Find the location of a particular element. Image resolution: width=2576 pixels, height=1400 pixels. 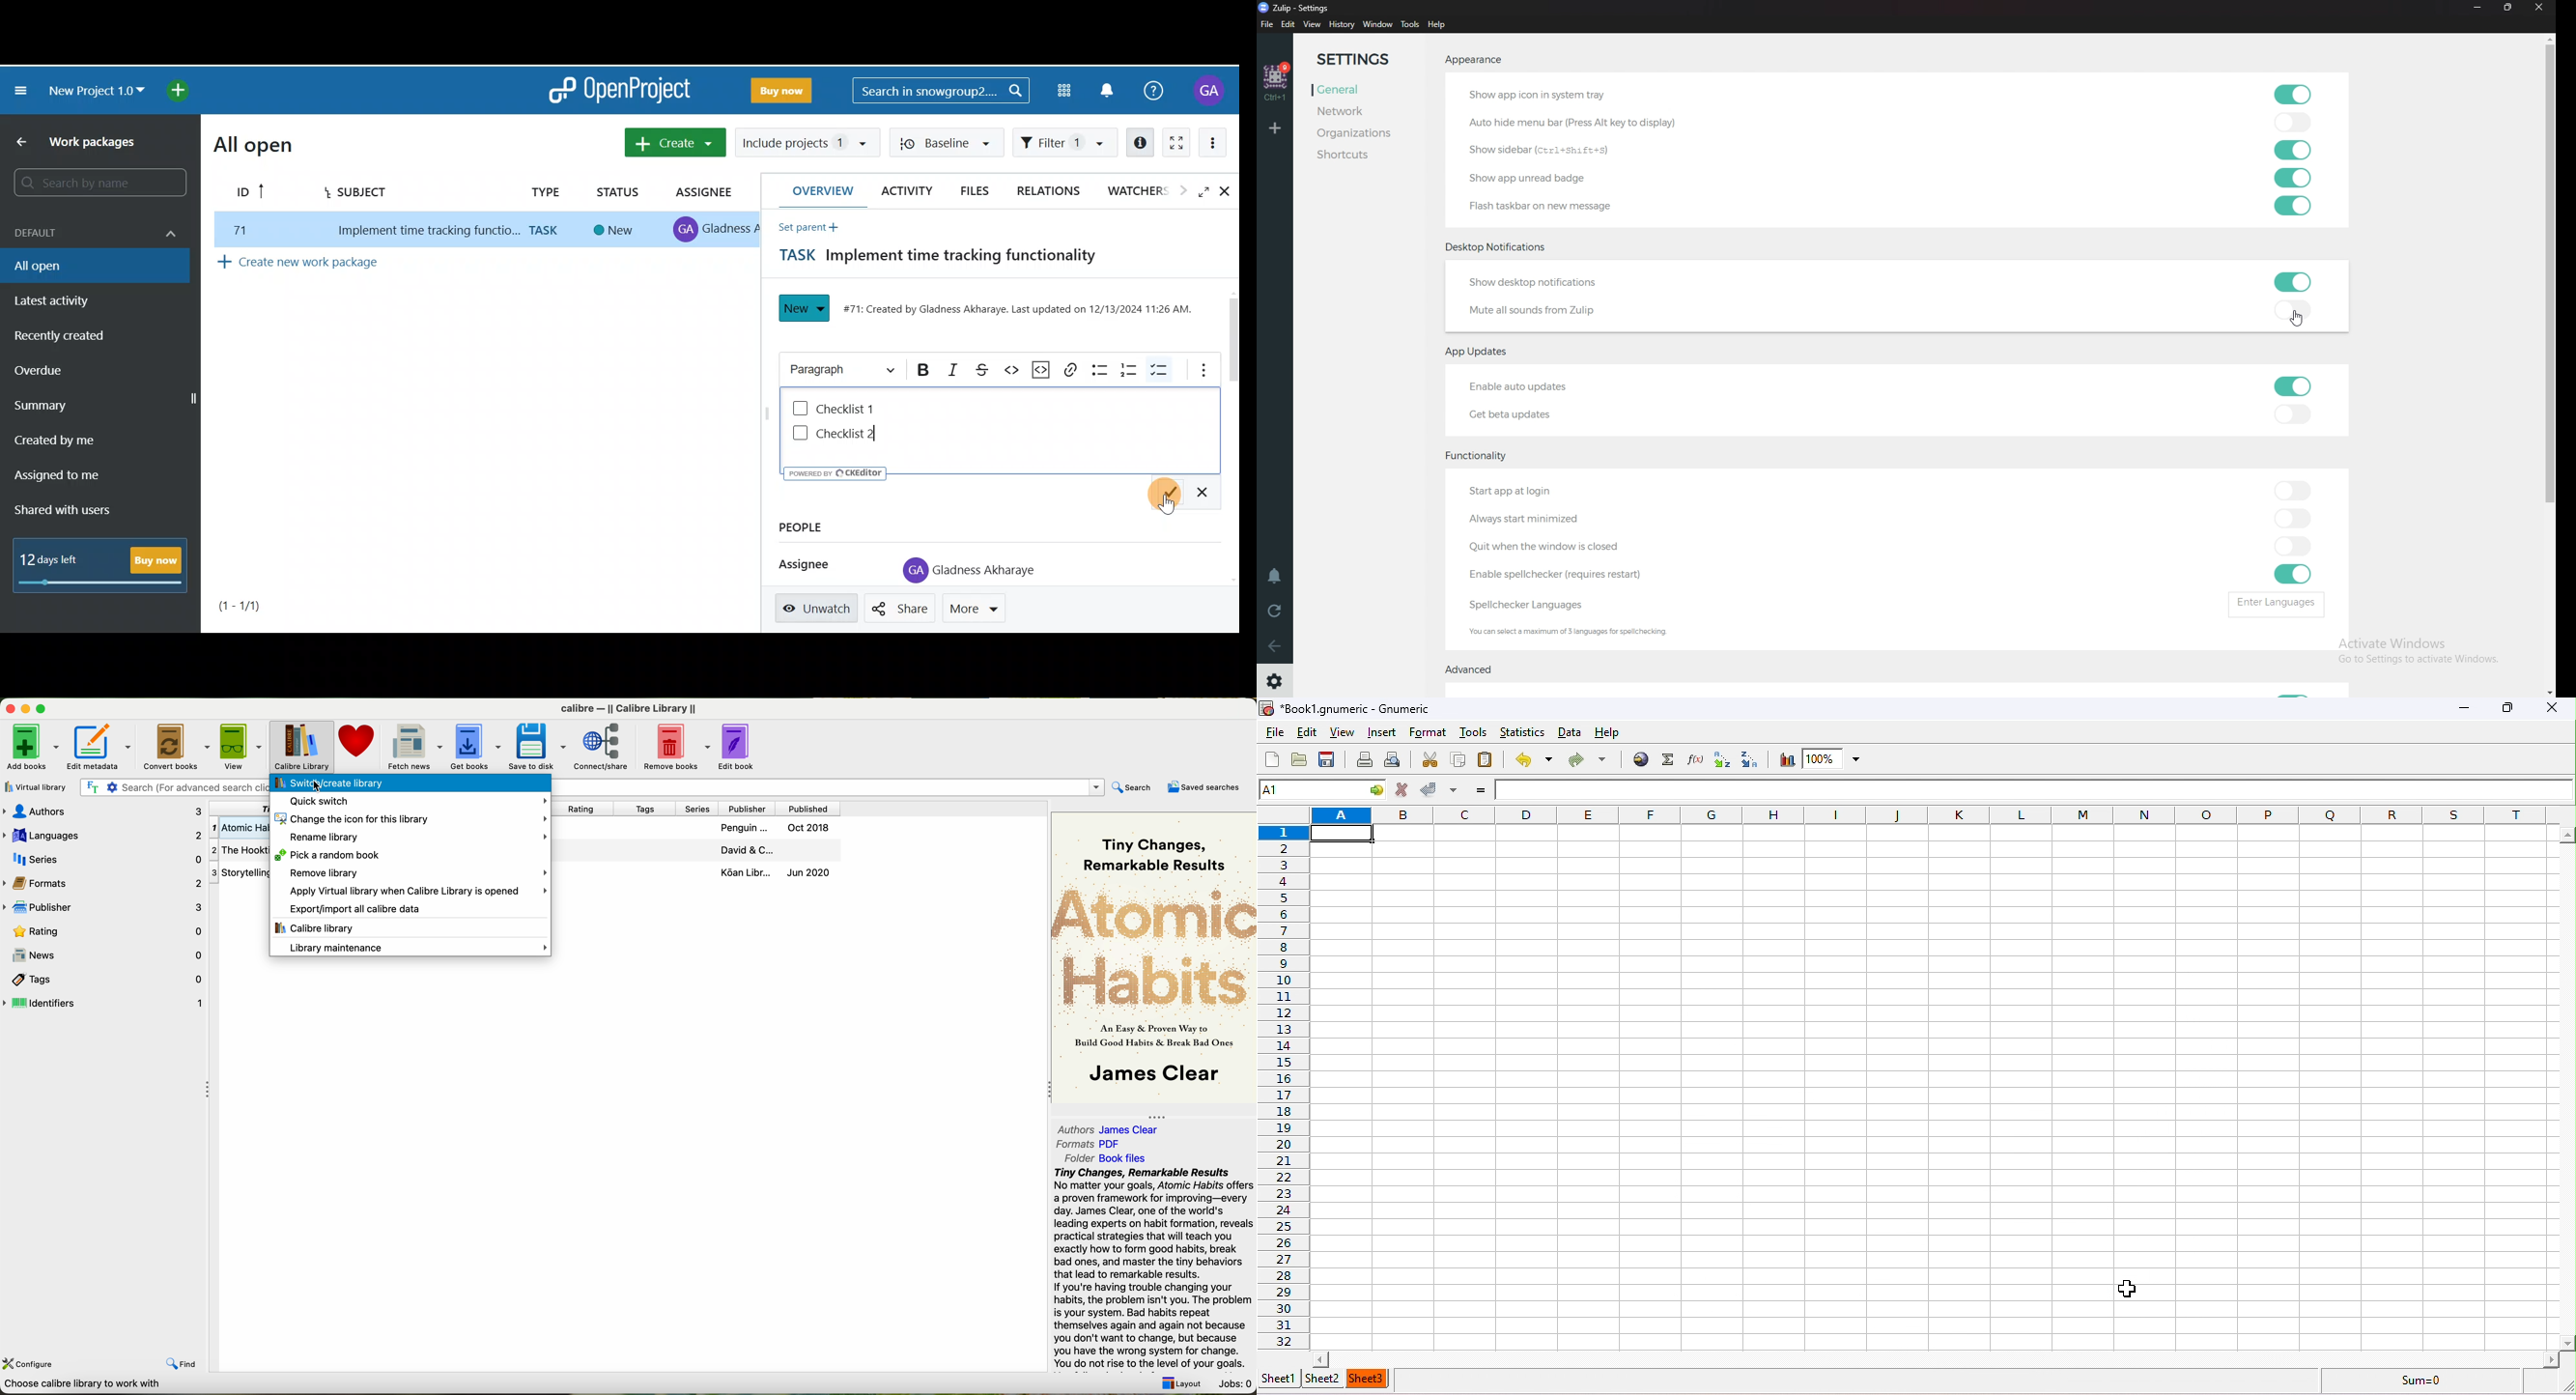

penguin... Oct 2018 is located at coordinates (772, 828).